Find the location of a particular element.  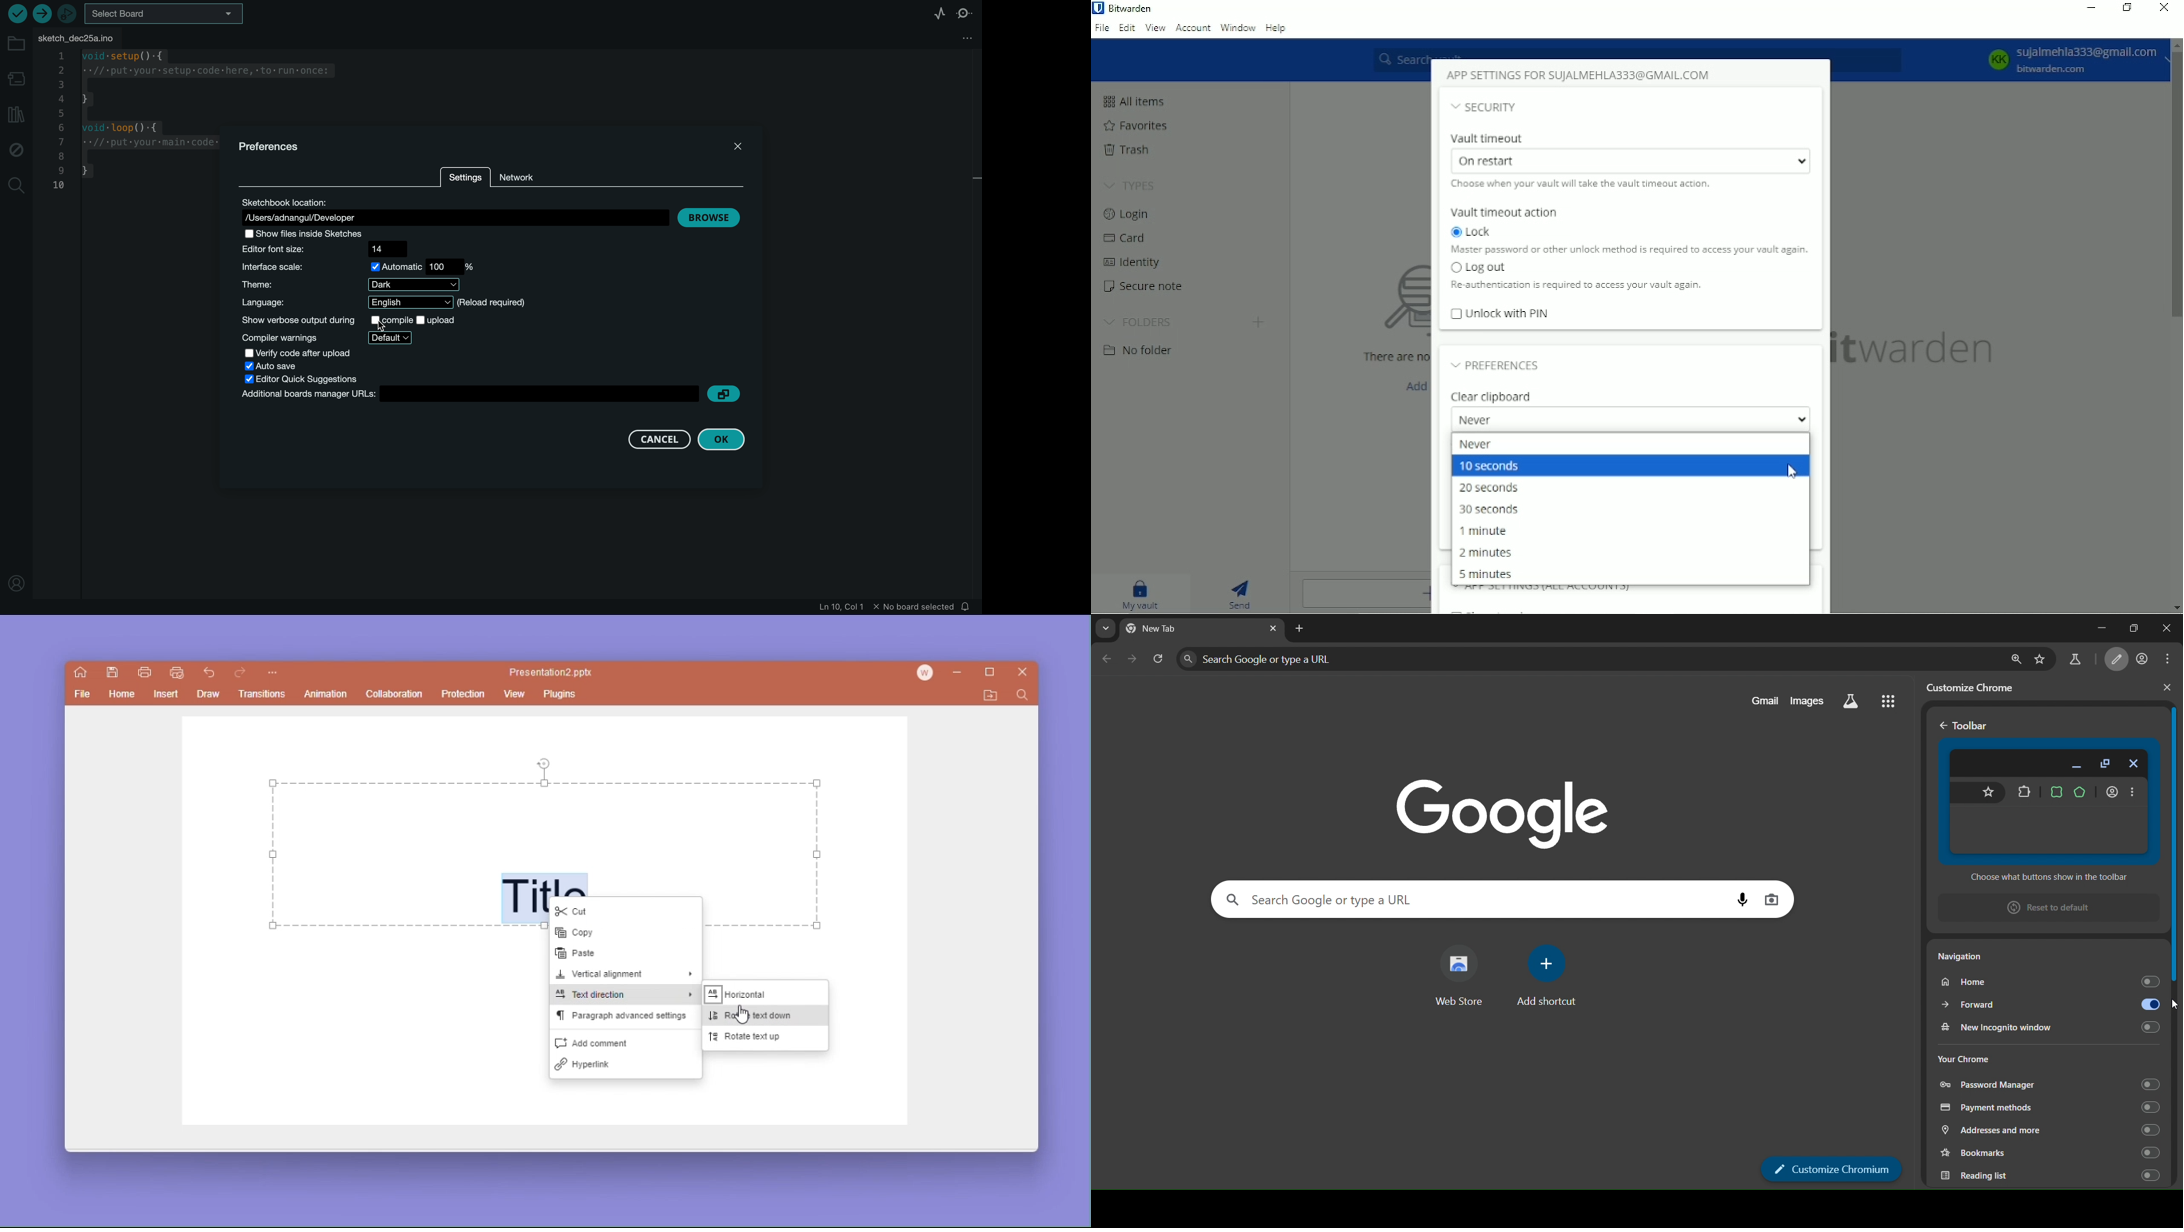

30 seconds is located at coordinates (1491, 508).